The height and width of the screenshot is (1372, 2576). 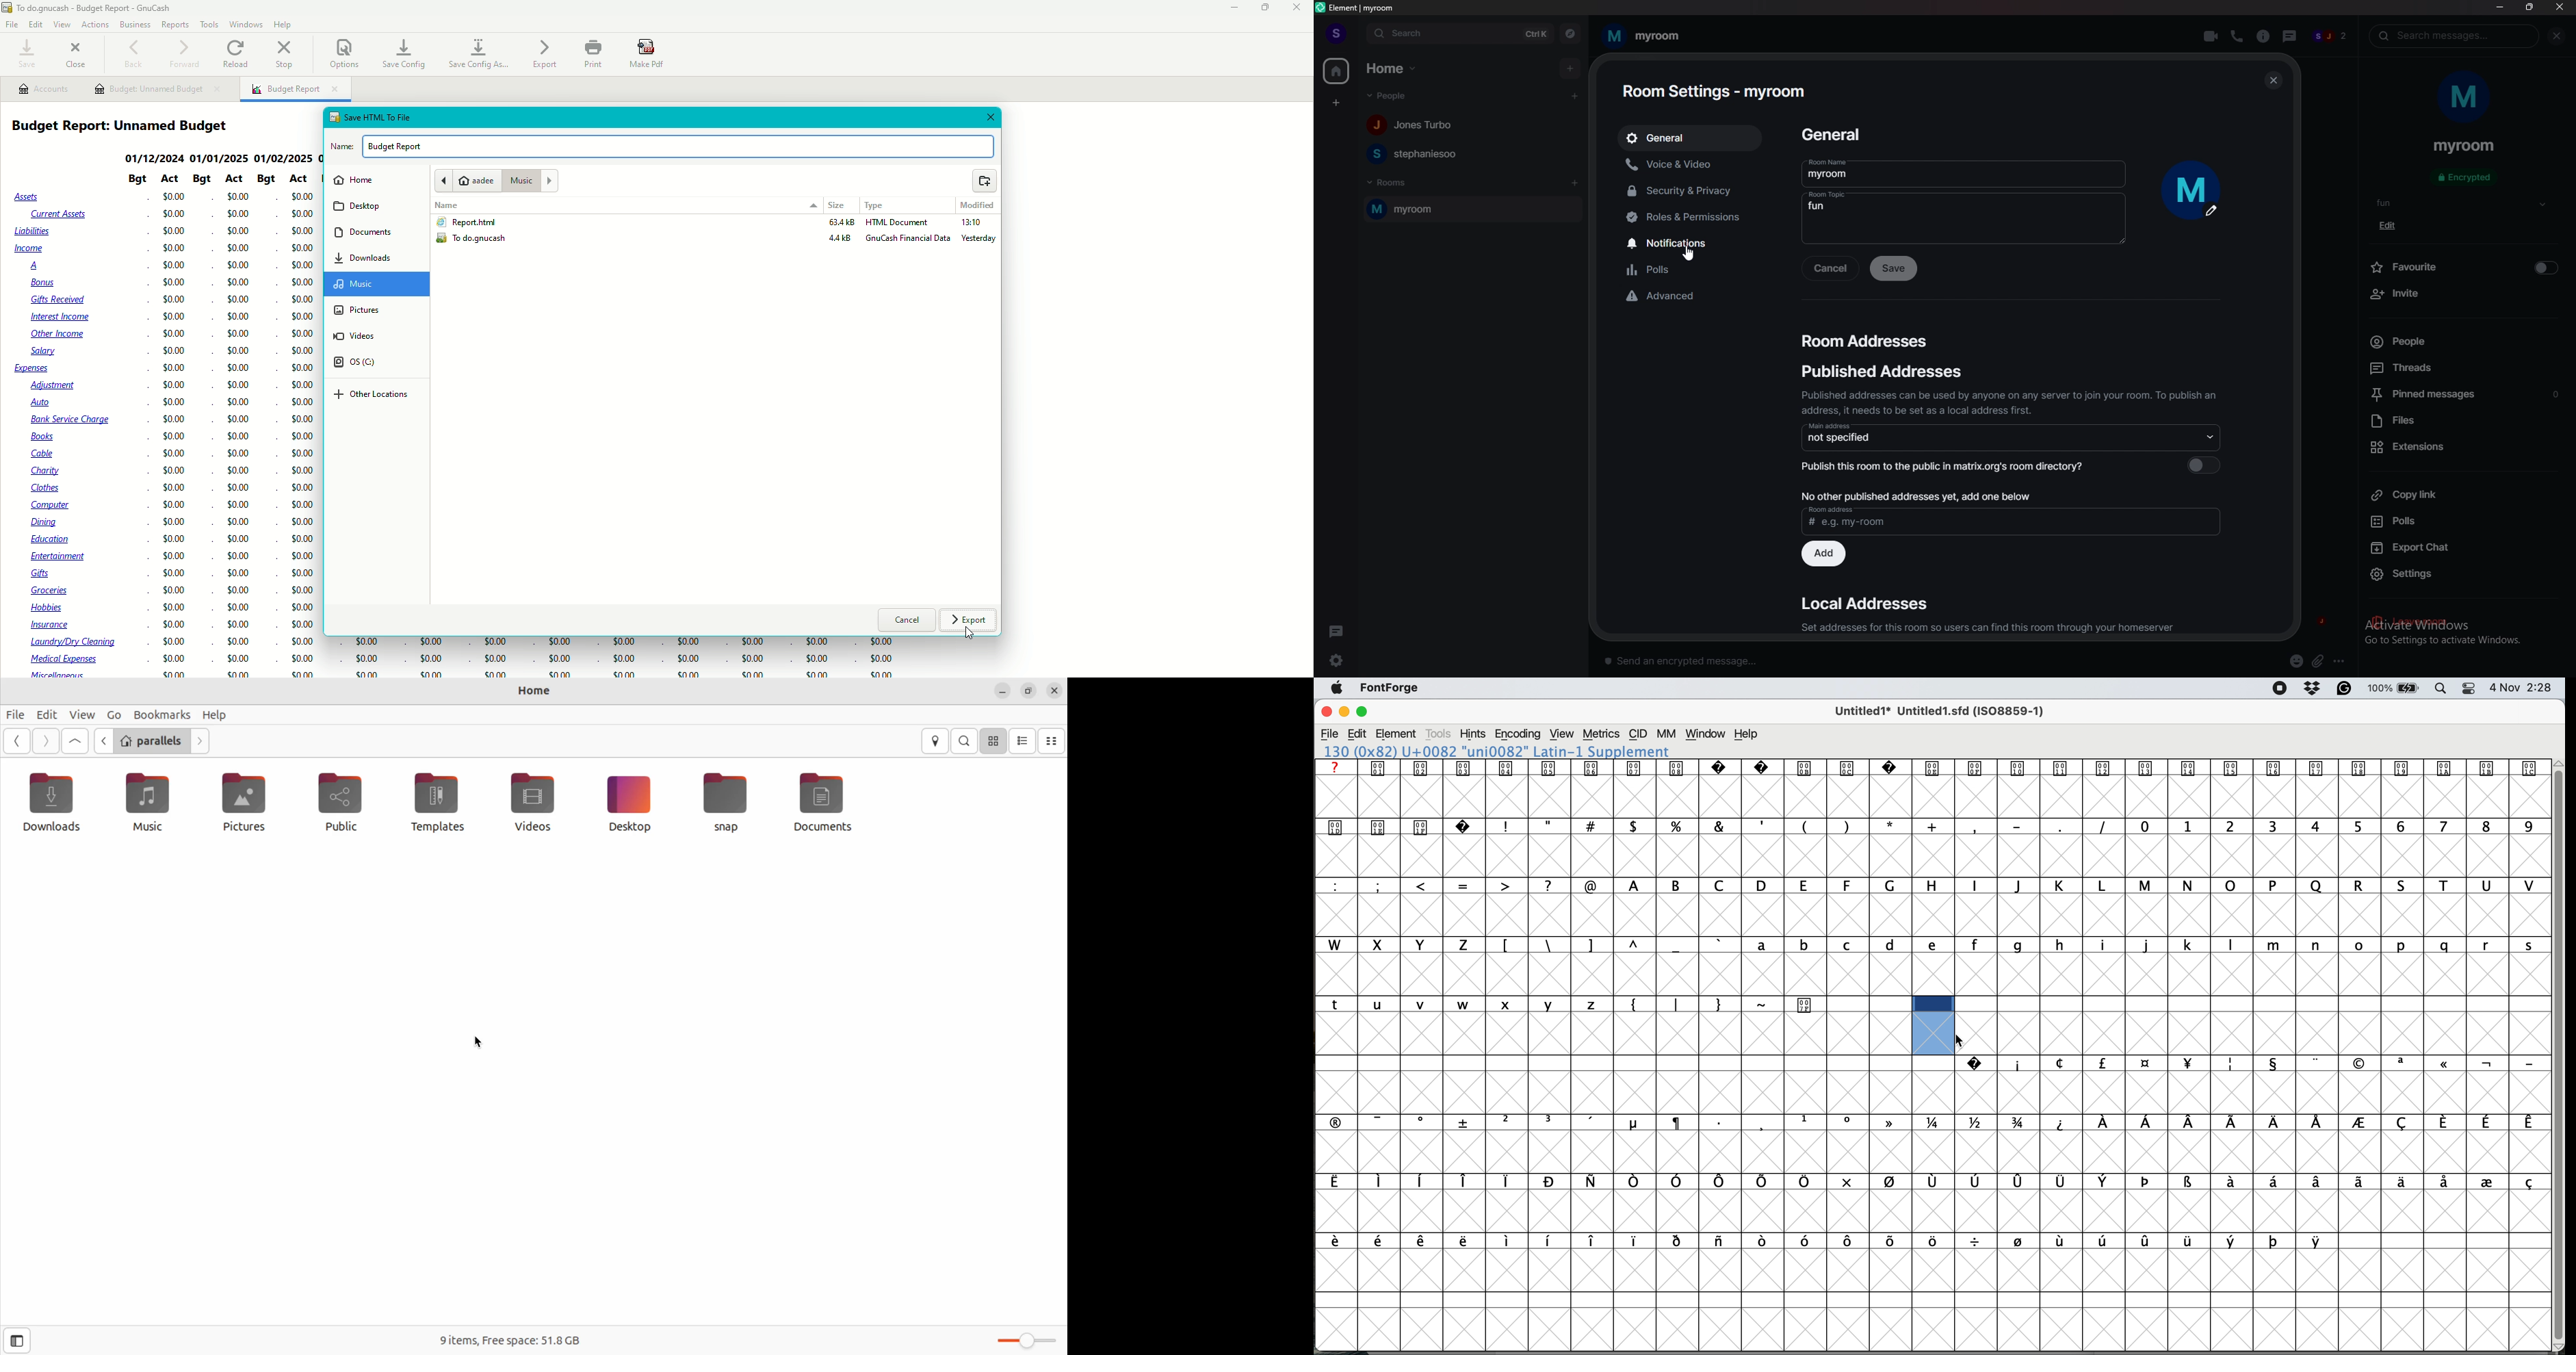 I want to click on special characters, so click(x=1613, y=945).